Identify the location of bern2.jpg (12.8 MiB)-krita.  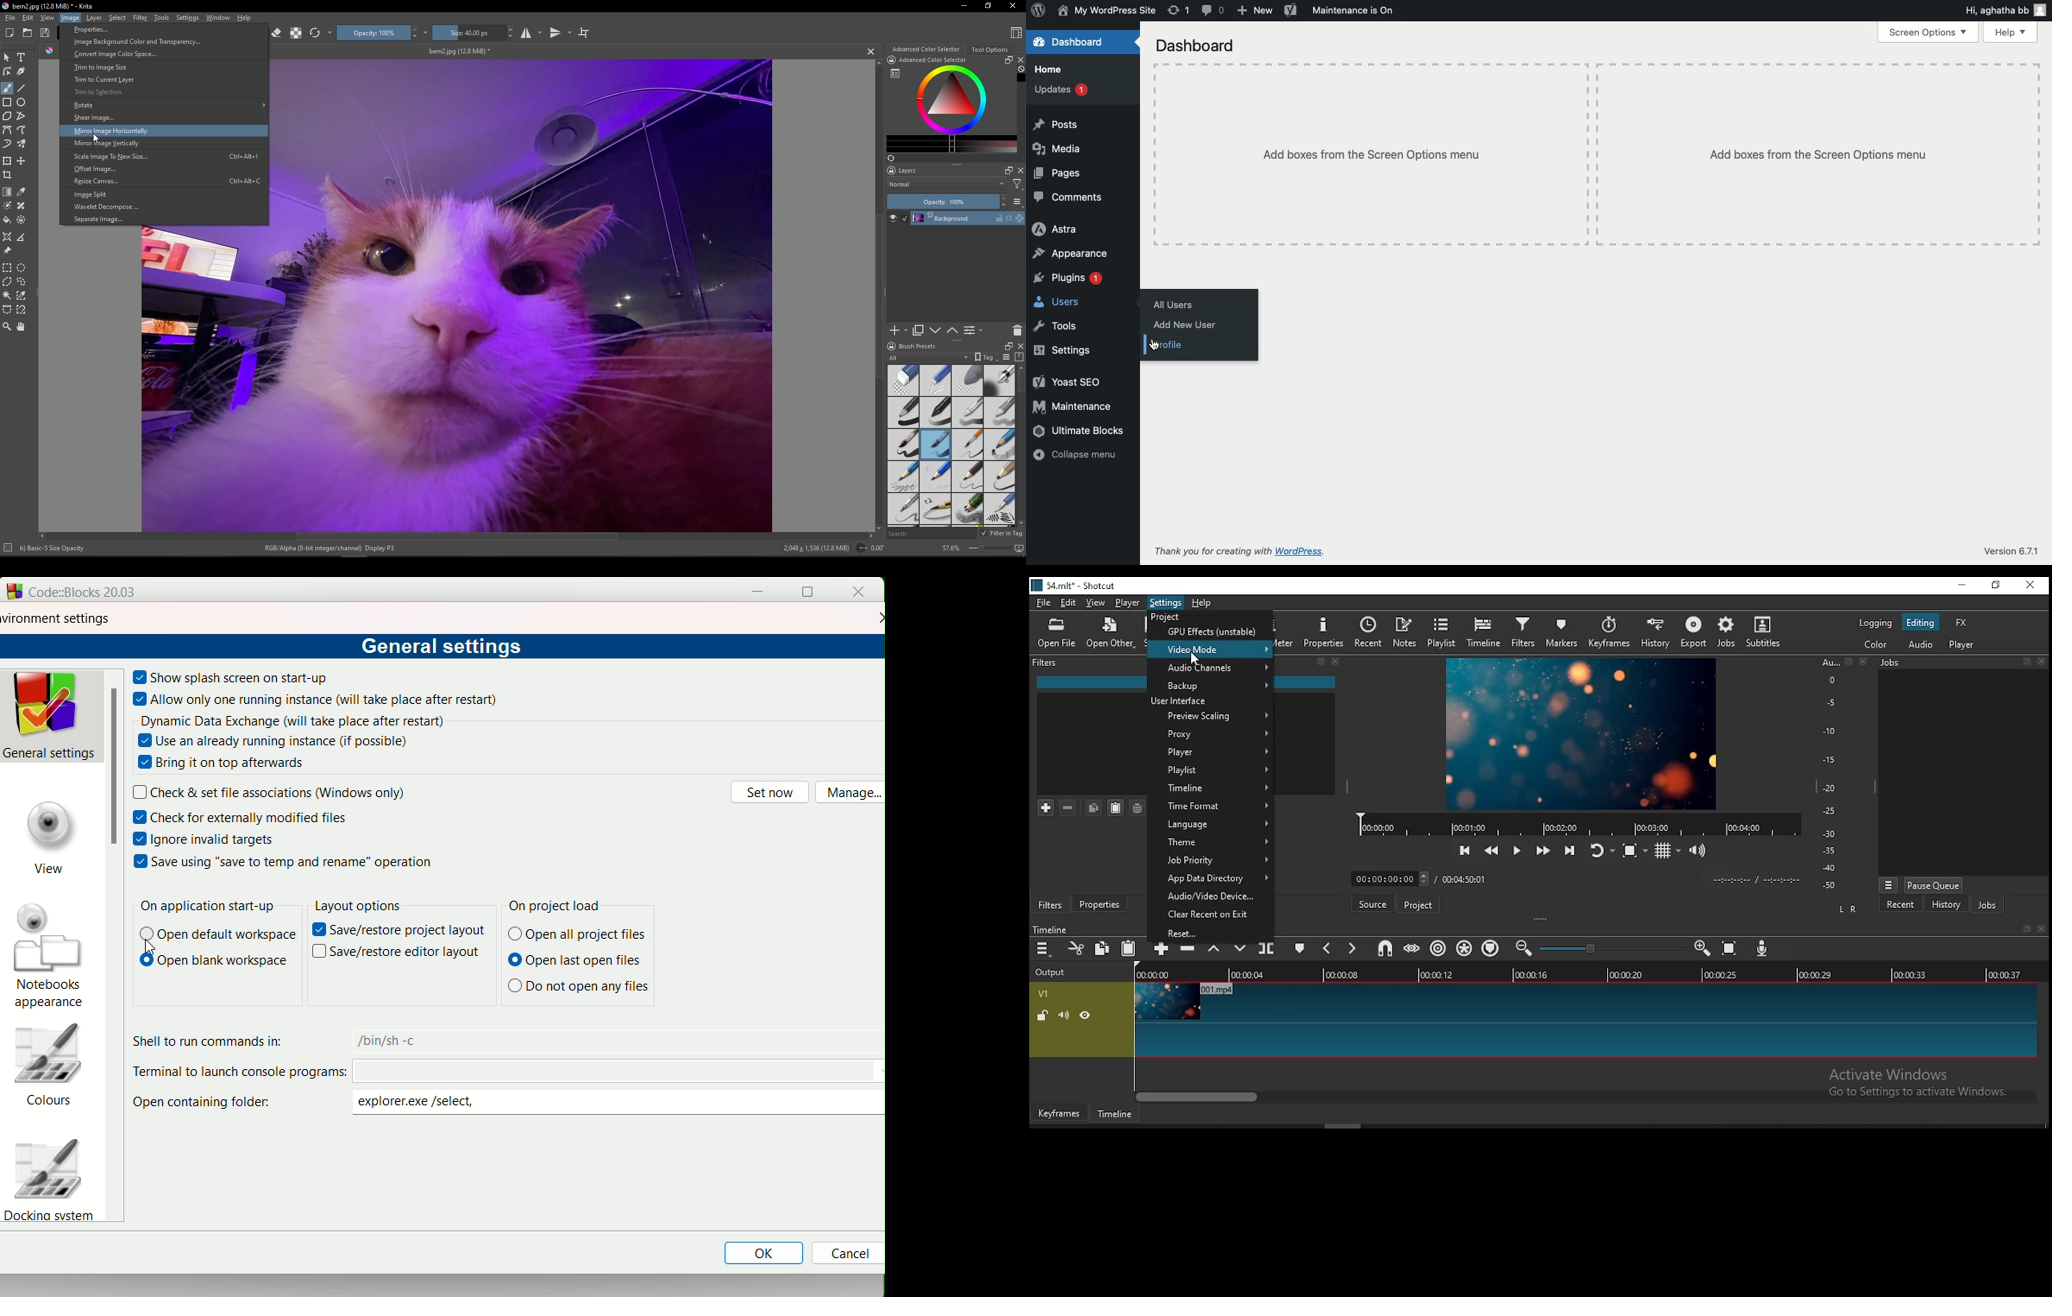
(50, 6).